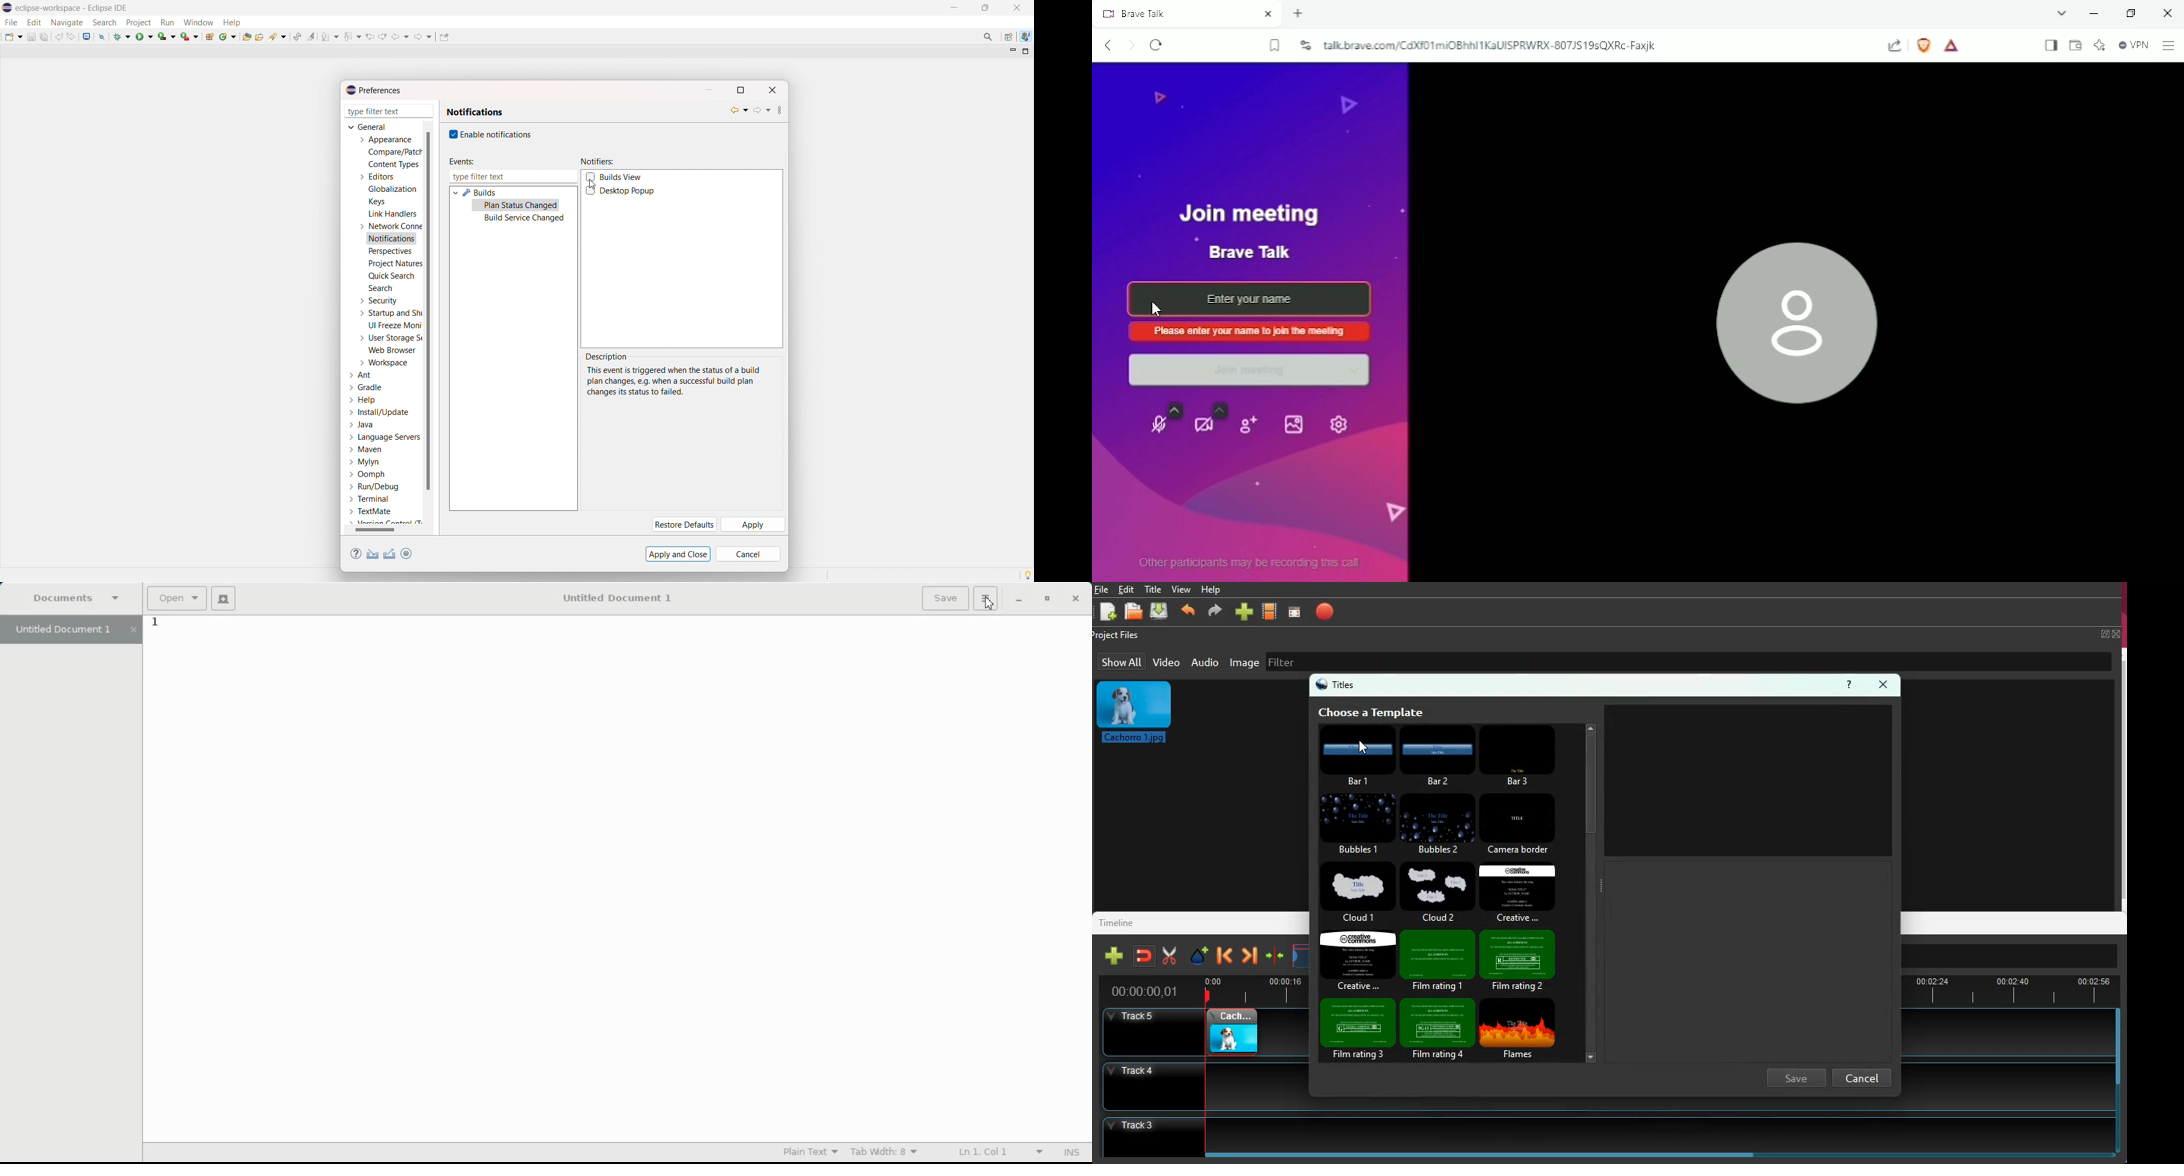 This screenshot has width=2184, height=1176. What do you see at coordinates (393, 350) in the screenshot?
I see `web browser` at bounding box center [393, 350].